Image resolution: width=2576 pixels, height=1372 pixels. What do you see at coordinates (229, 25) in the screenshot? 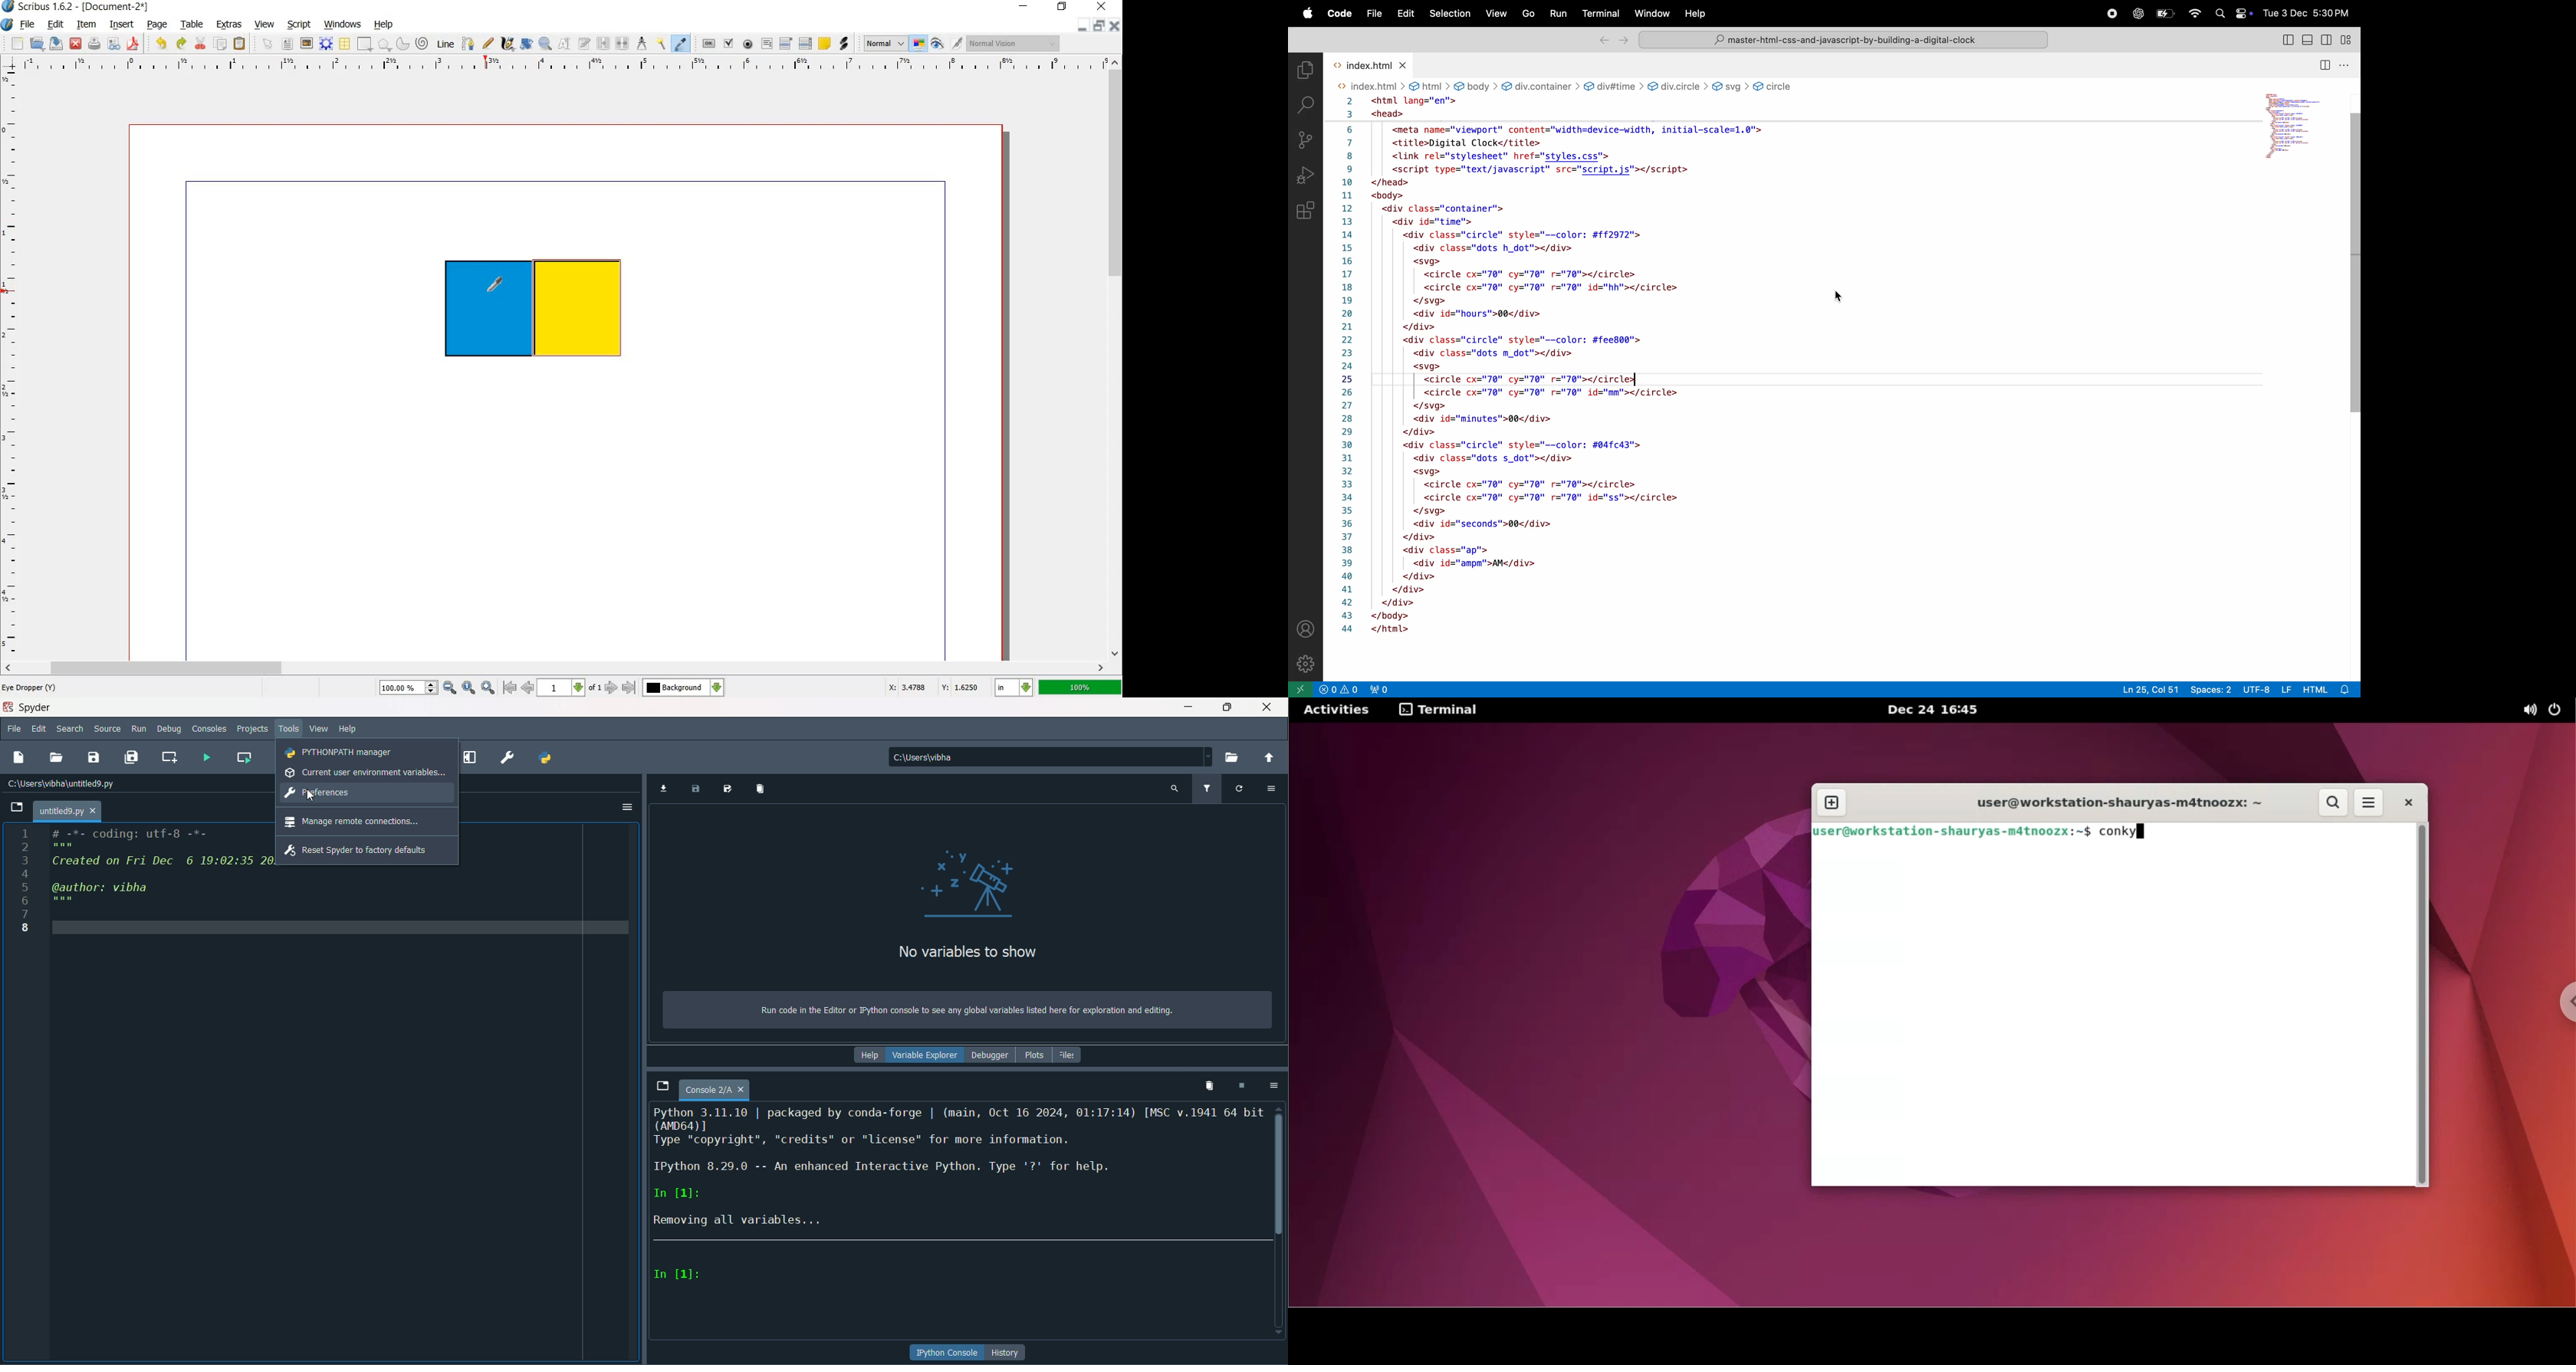
I see `extras` at bounding box center [229, 25].